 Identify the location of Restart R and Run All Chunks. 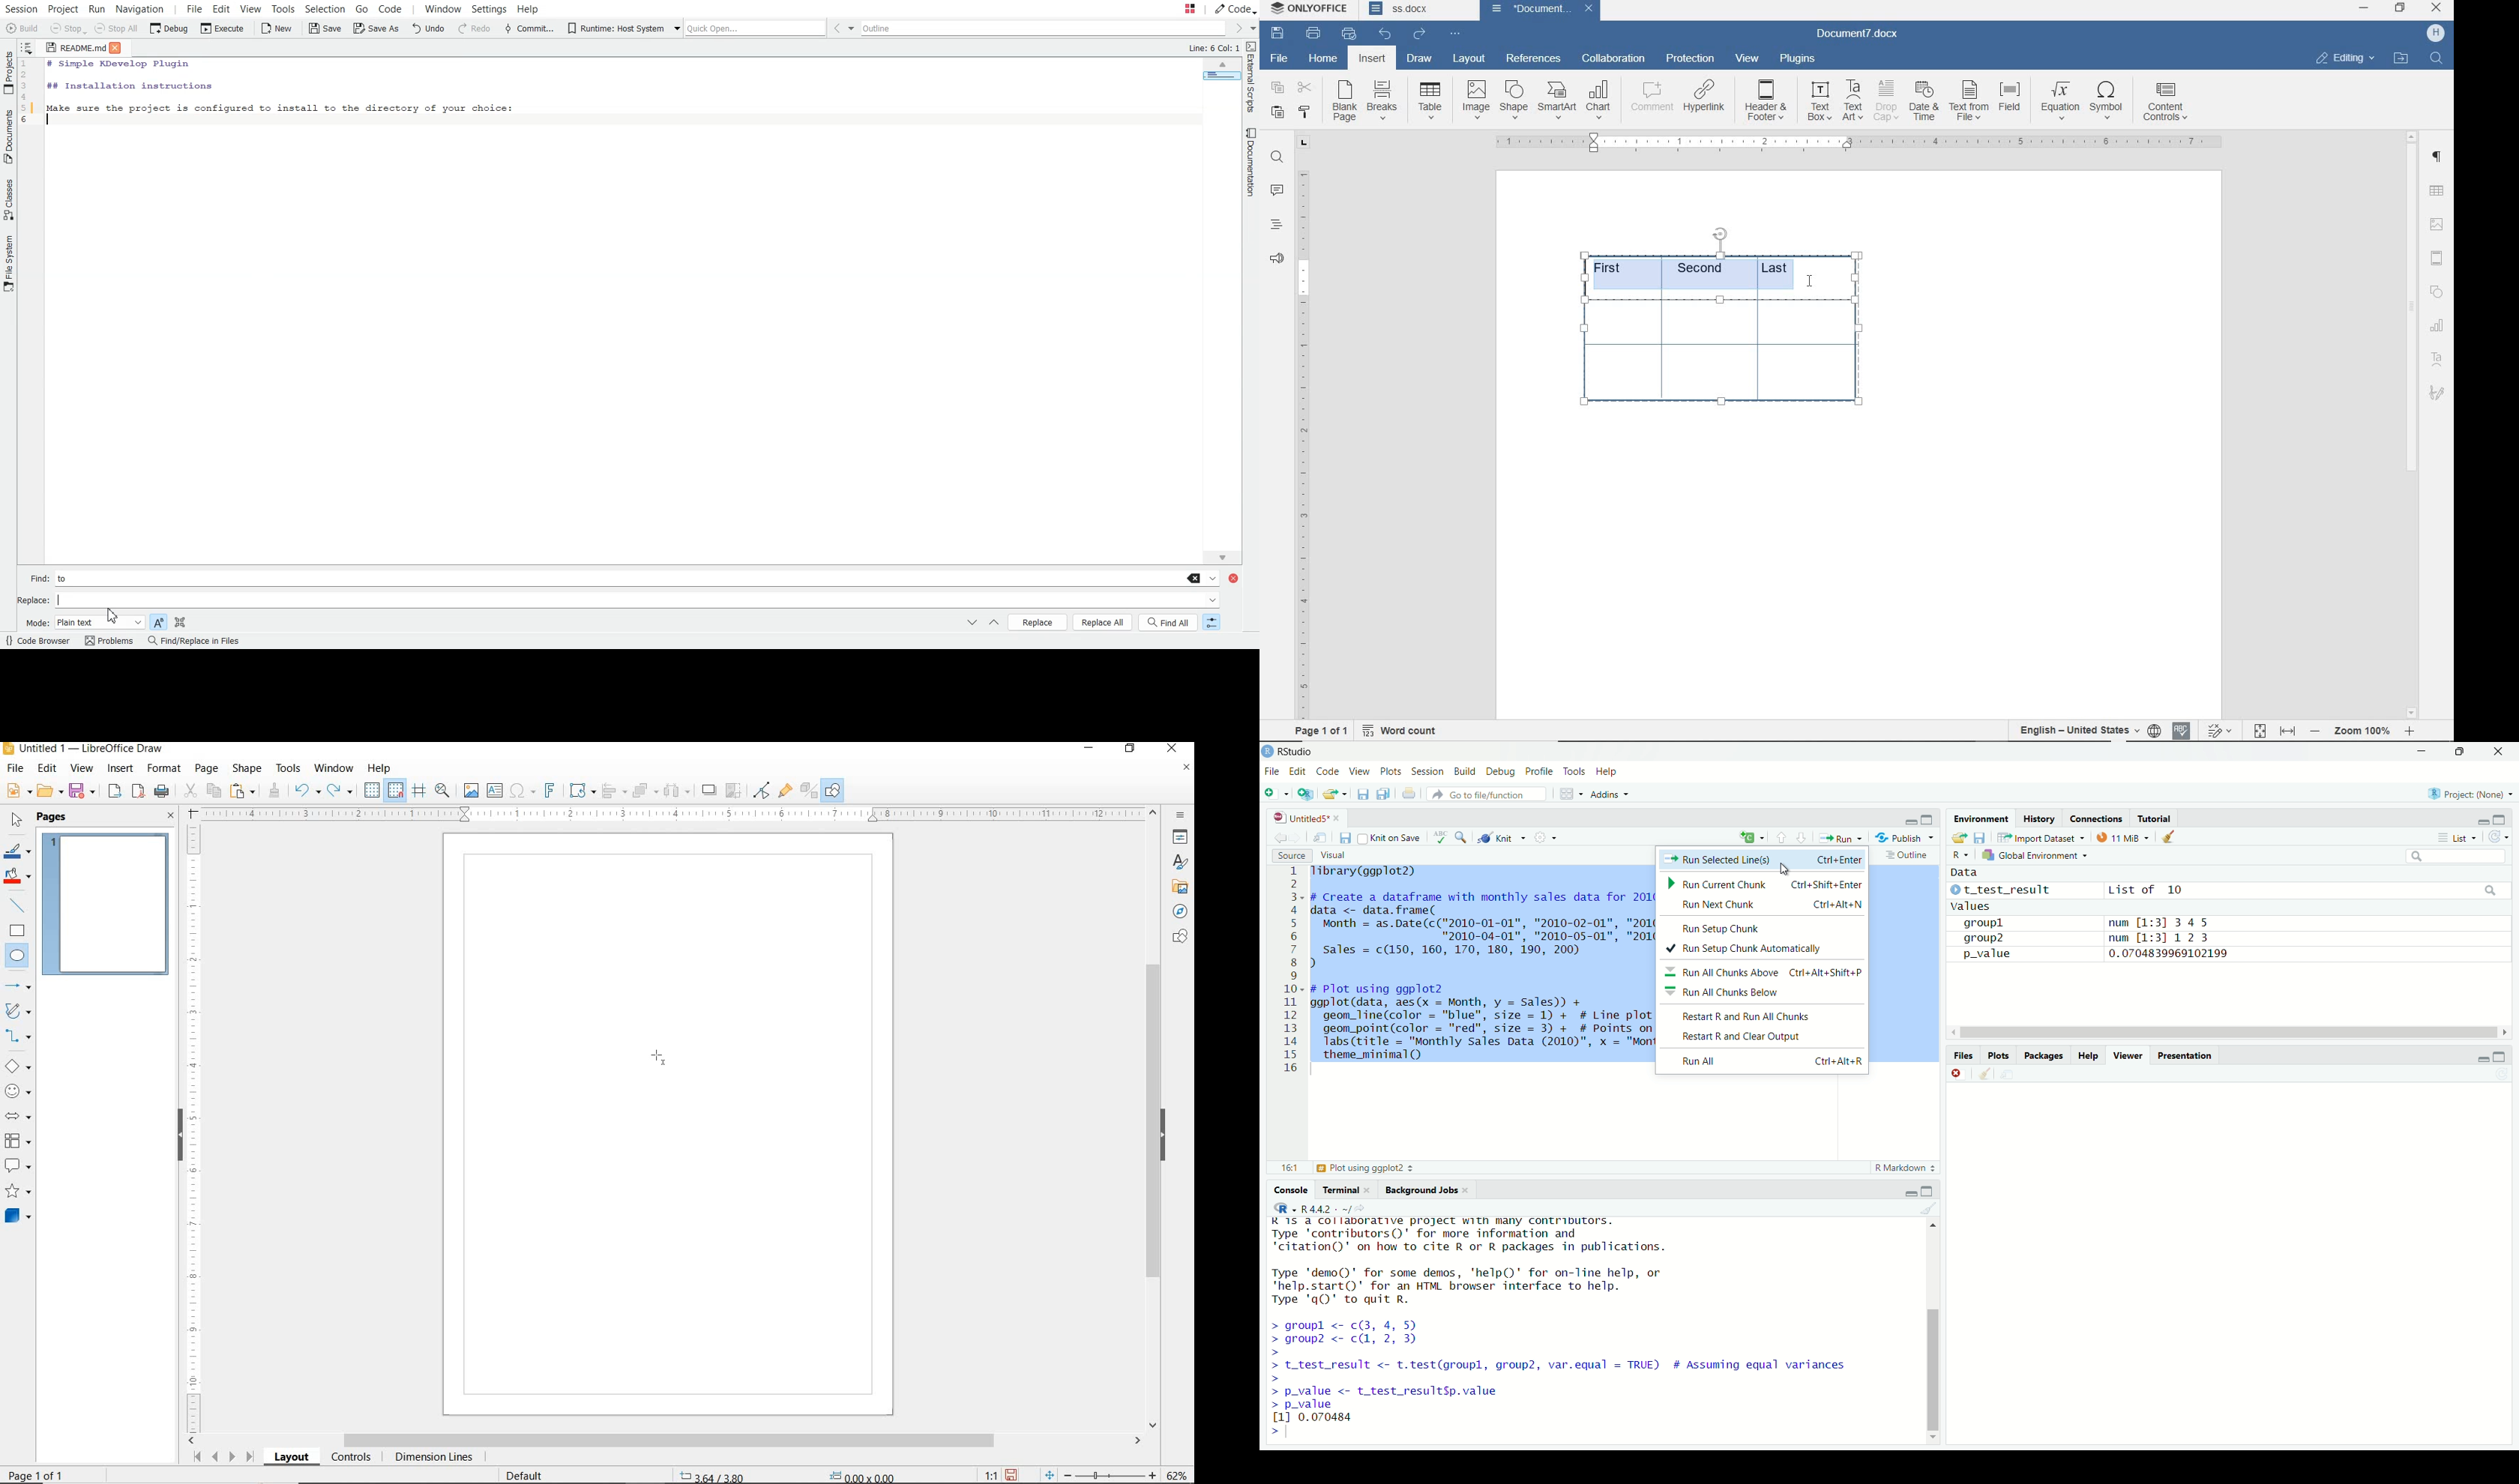
(1753, 1017).